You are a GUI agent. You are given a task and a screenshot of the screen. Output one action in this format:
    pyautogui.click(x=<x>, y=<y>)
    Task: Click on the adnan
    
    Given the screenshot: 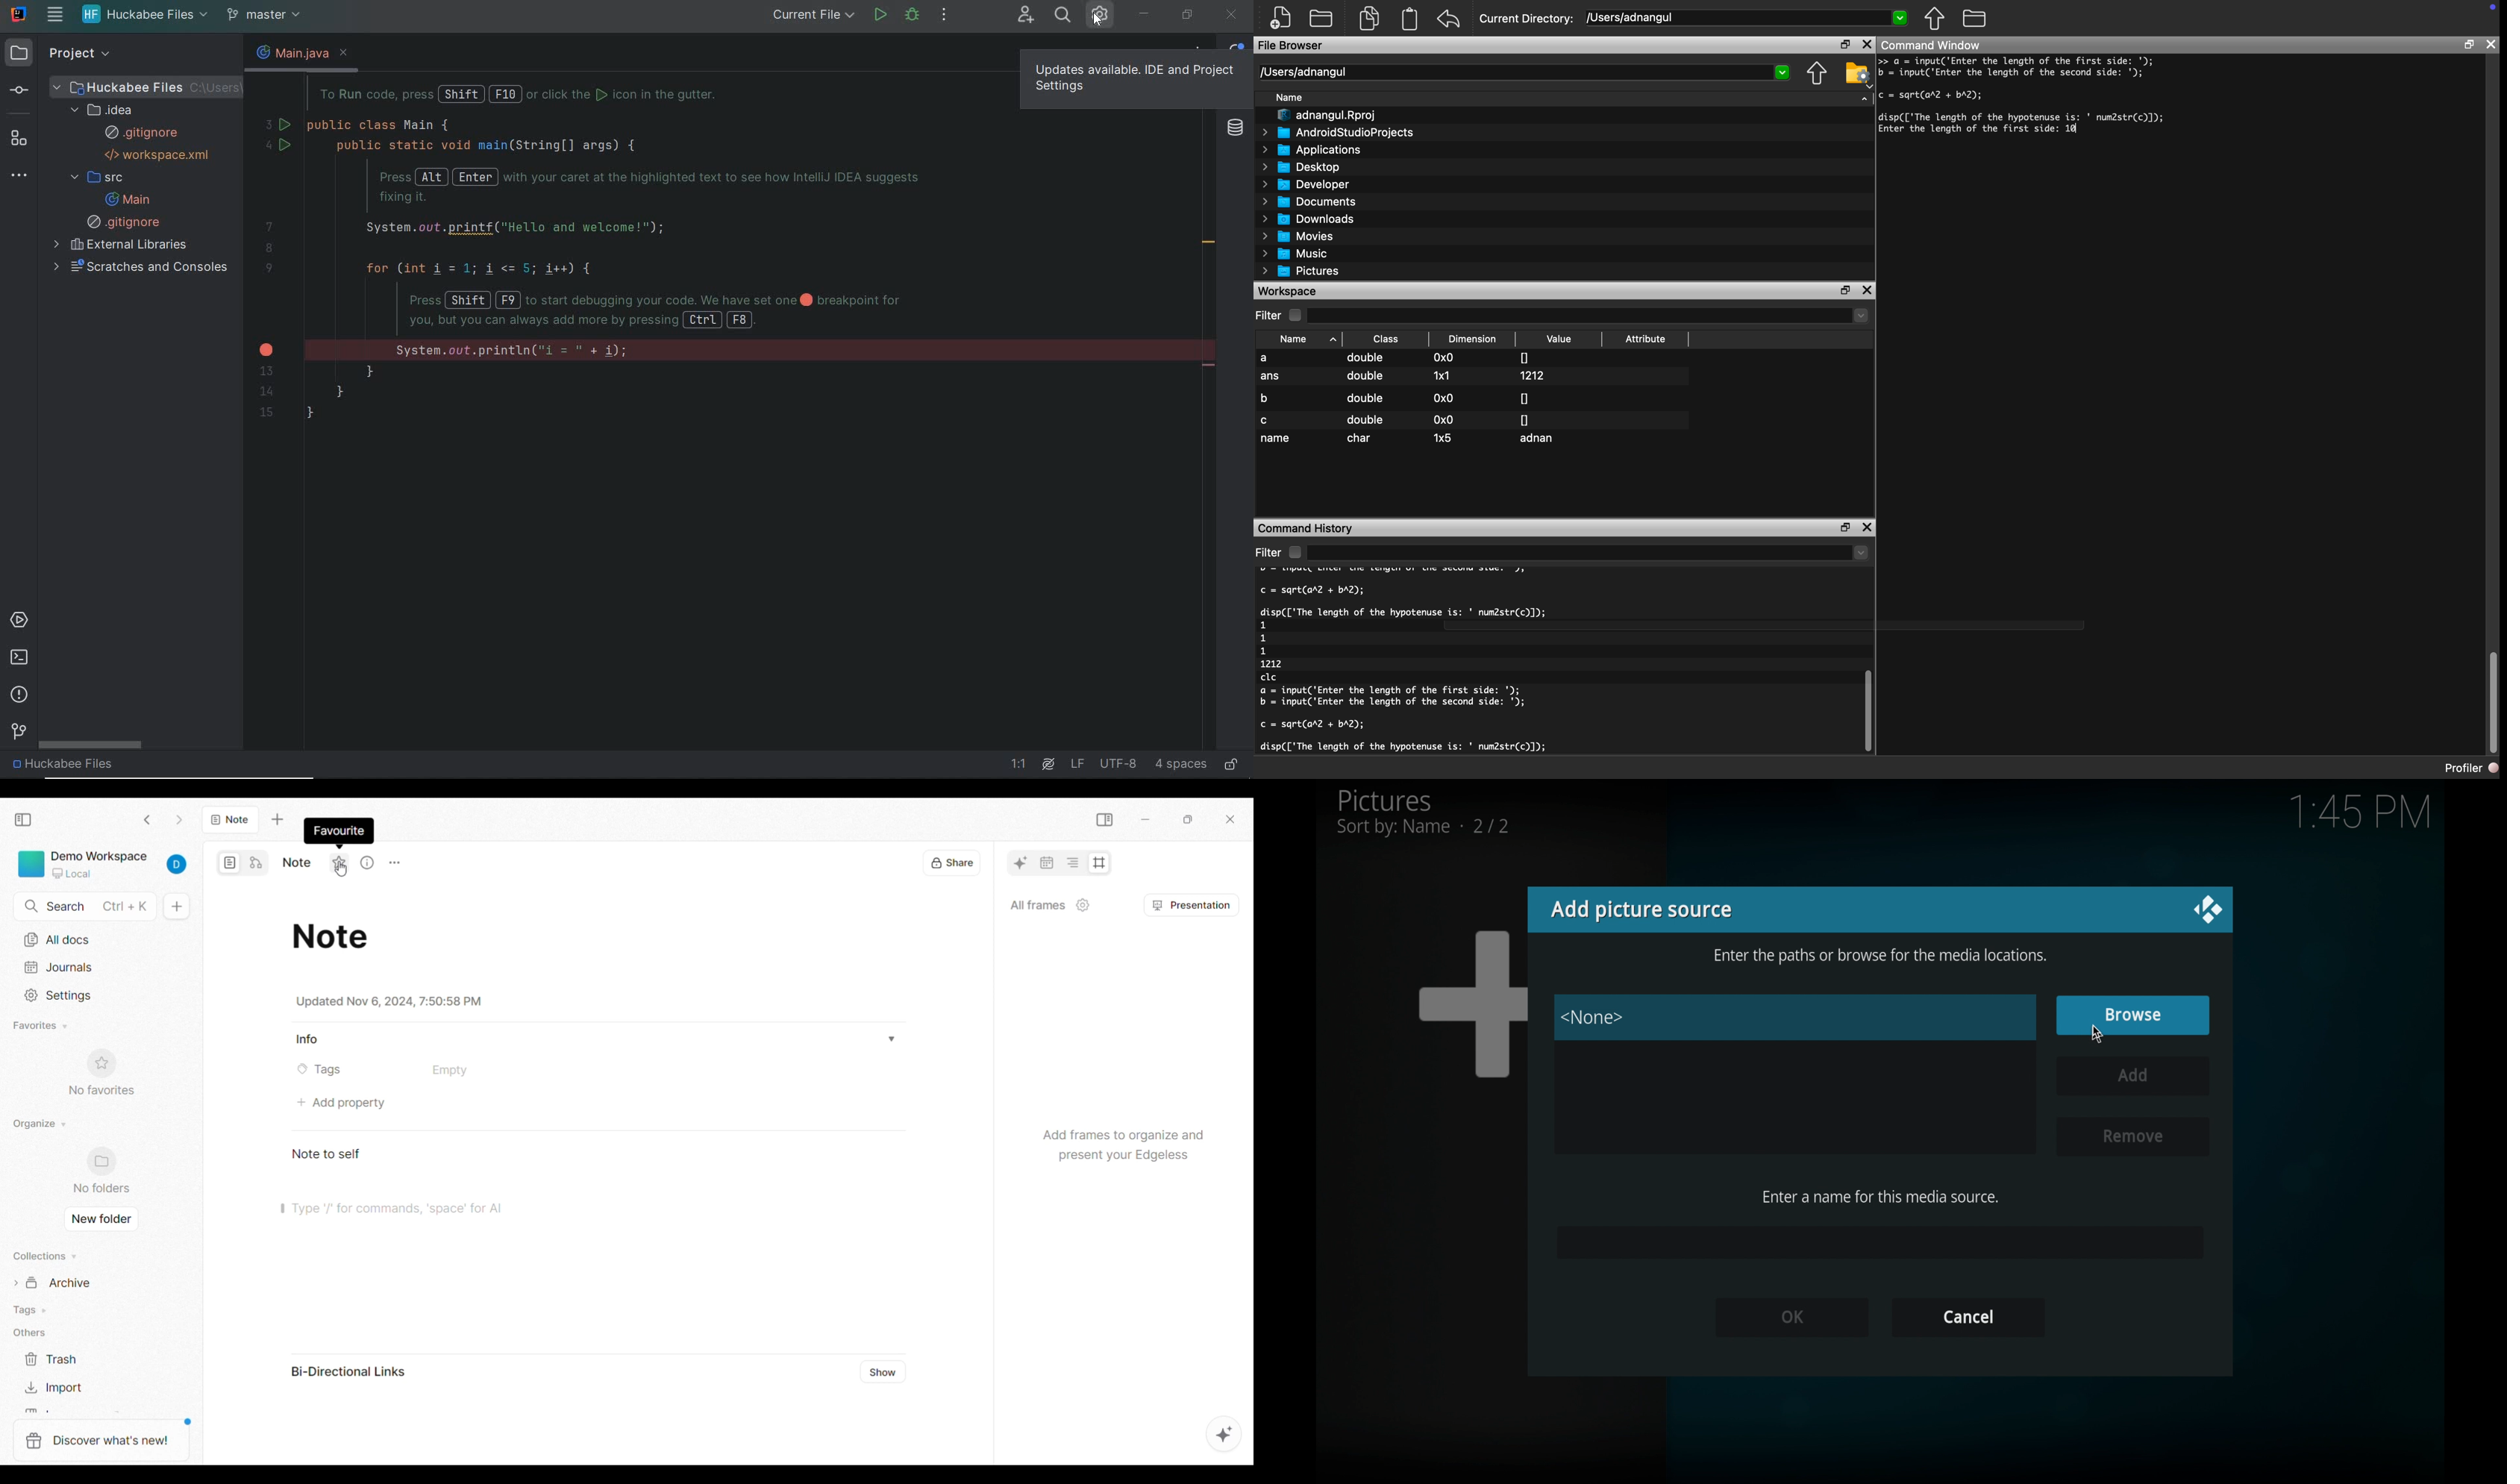 What is the action you would take?
    pyautogui.click(x=1540, y=440)
    